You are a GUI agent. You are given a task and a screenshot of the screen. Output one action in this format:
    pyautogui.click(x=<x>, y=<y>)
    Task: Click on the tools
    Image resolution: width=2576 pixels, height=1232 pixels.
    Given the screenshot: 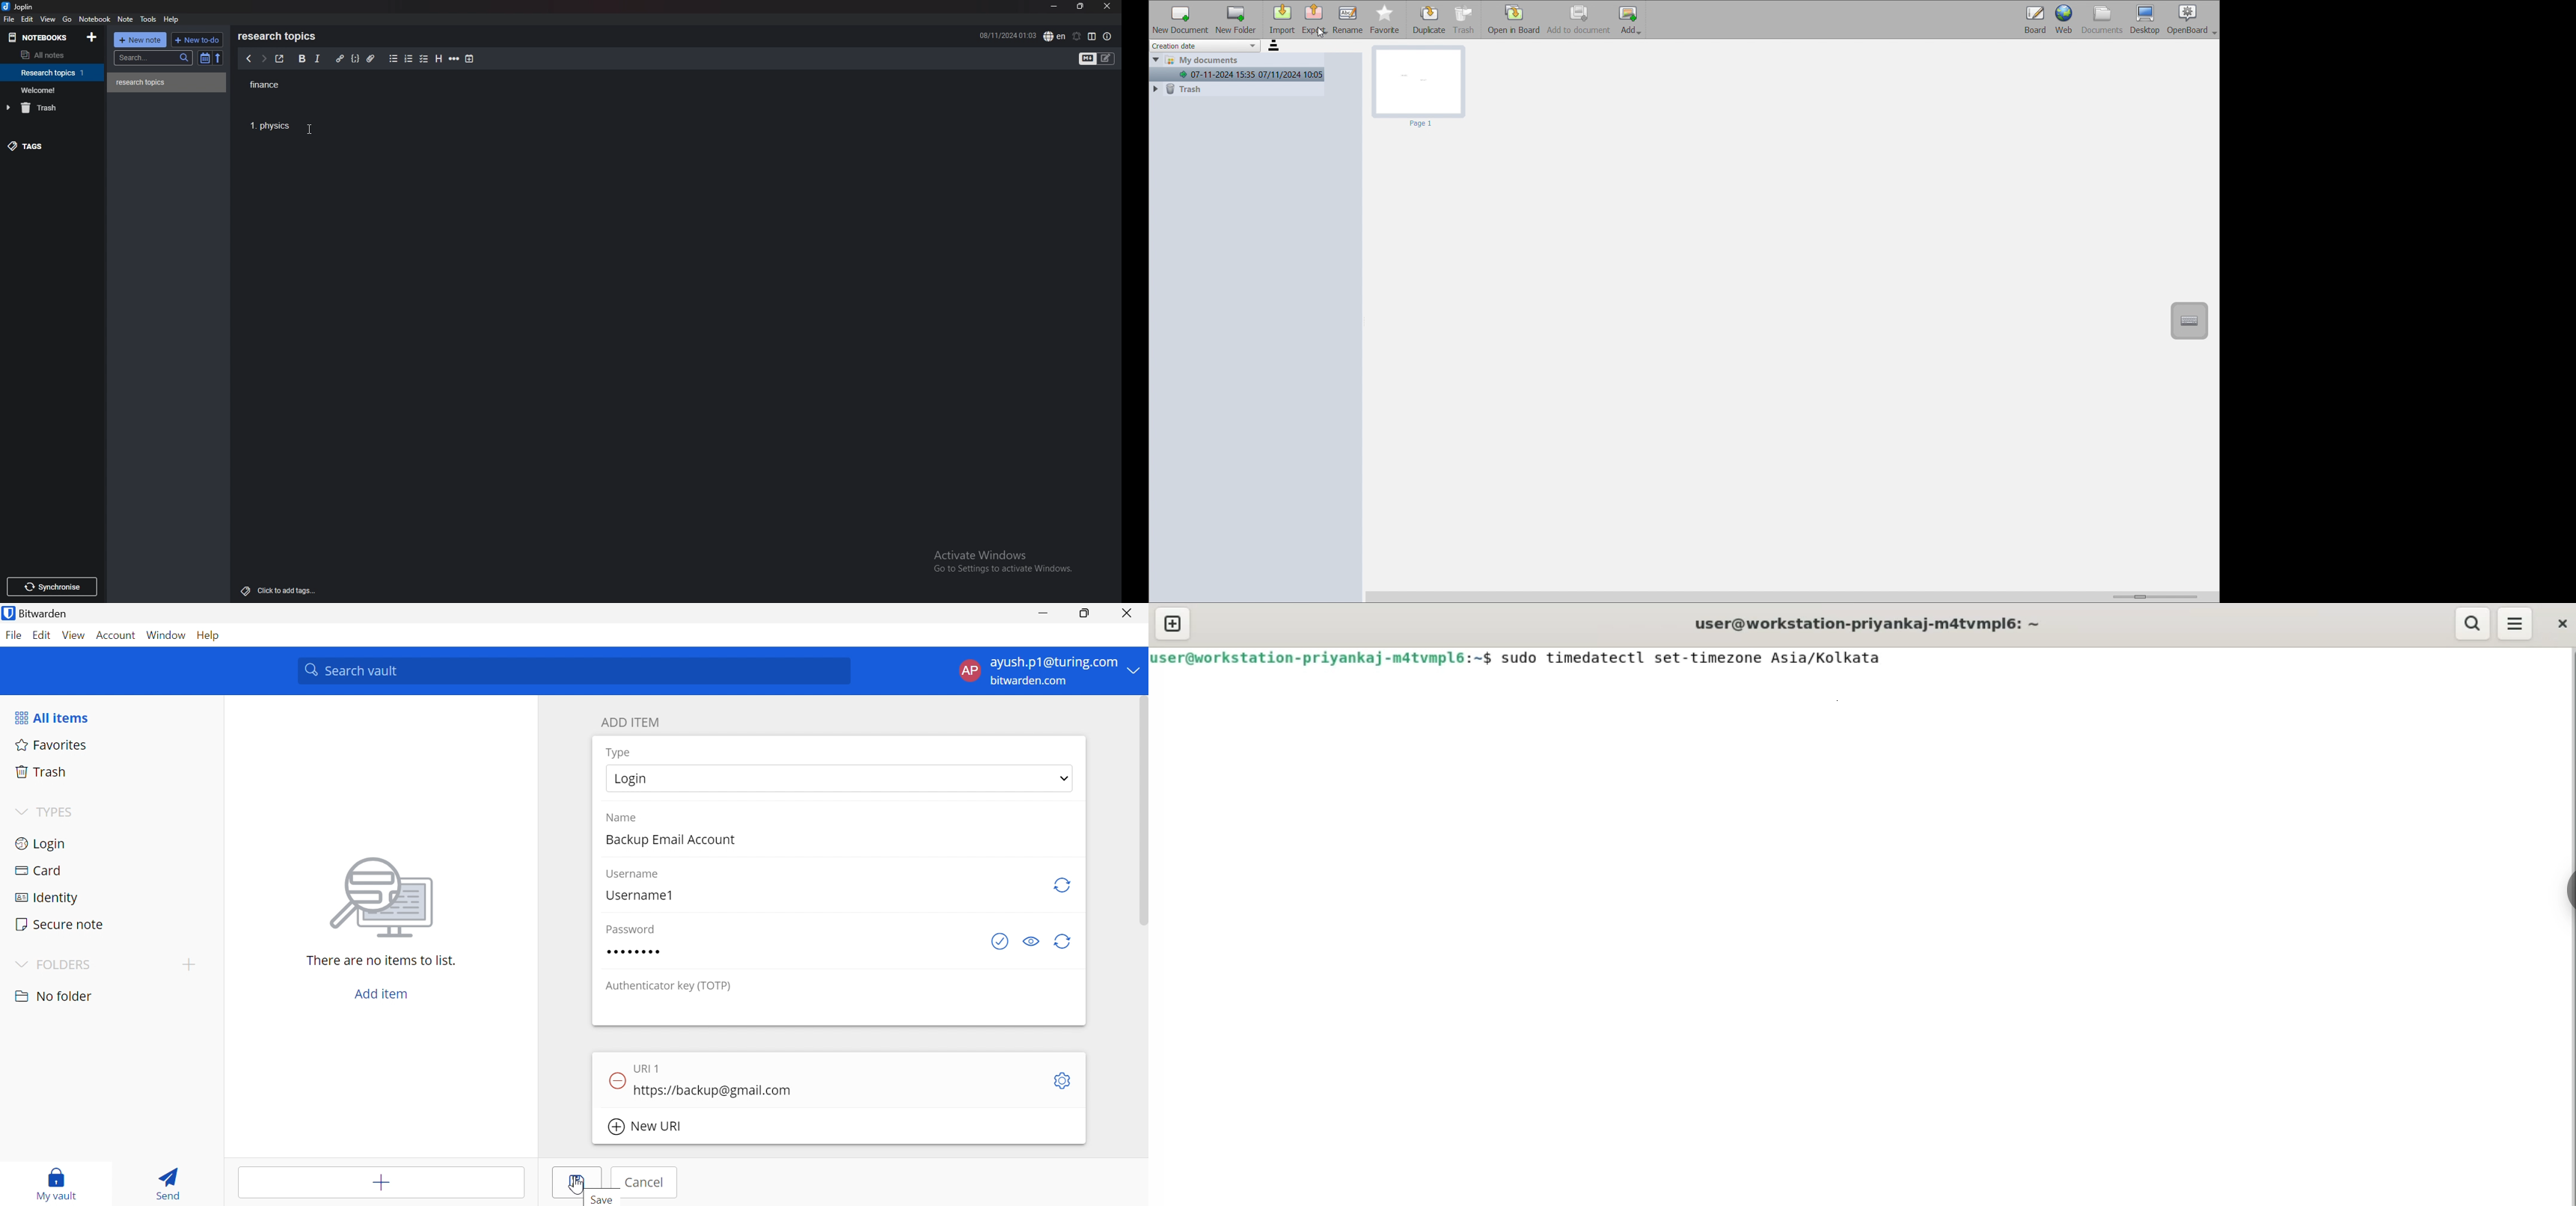 What is the action you would take?
    pyautogui.click(x=148, y=19)
    